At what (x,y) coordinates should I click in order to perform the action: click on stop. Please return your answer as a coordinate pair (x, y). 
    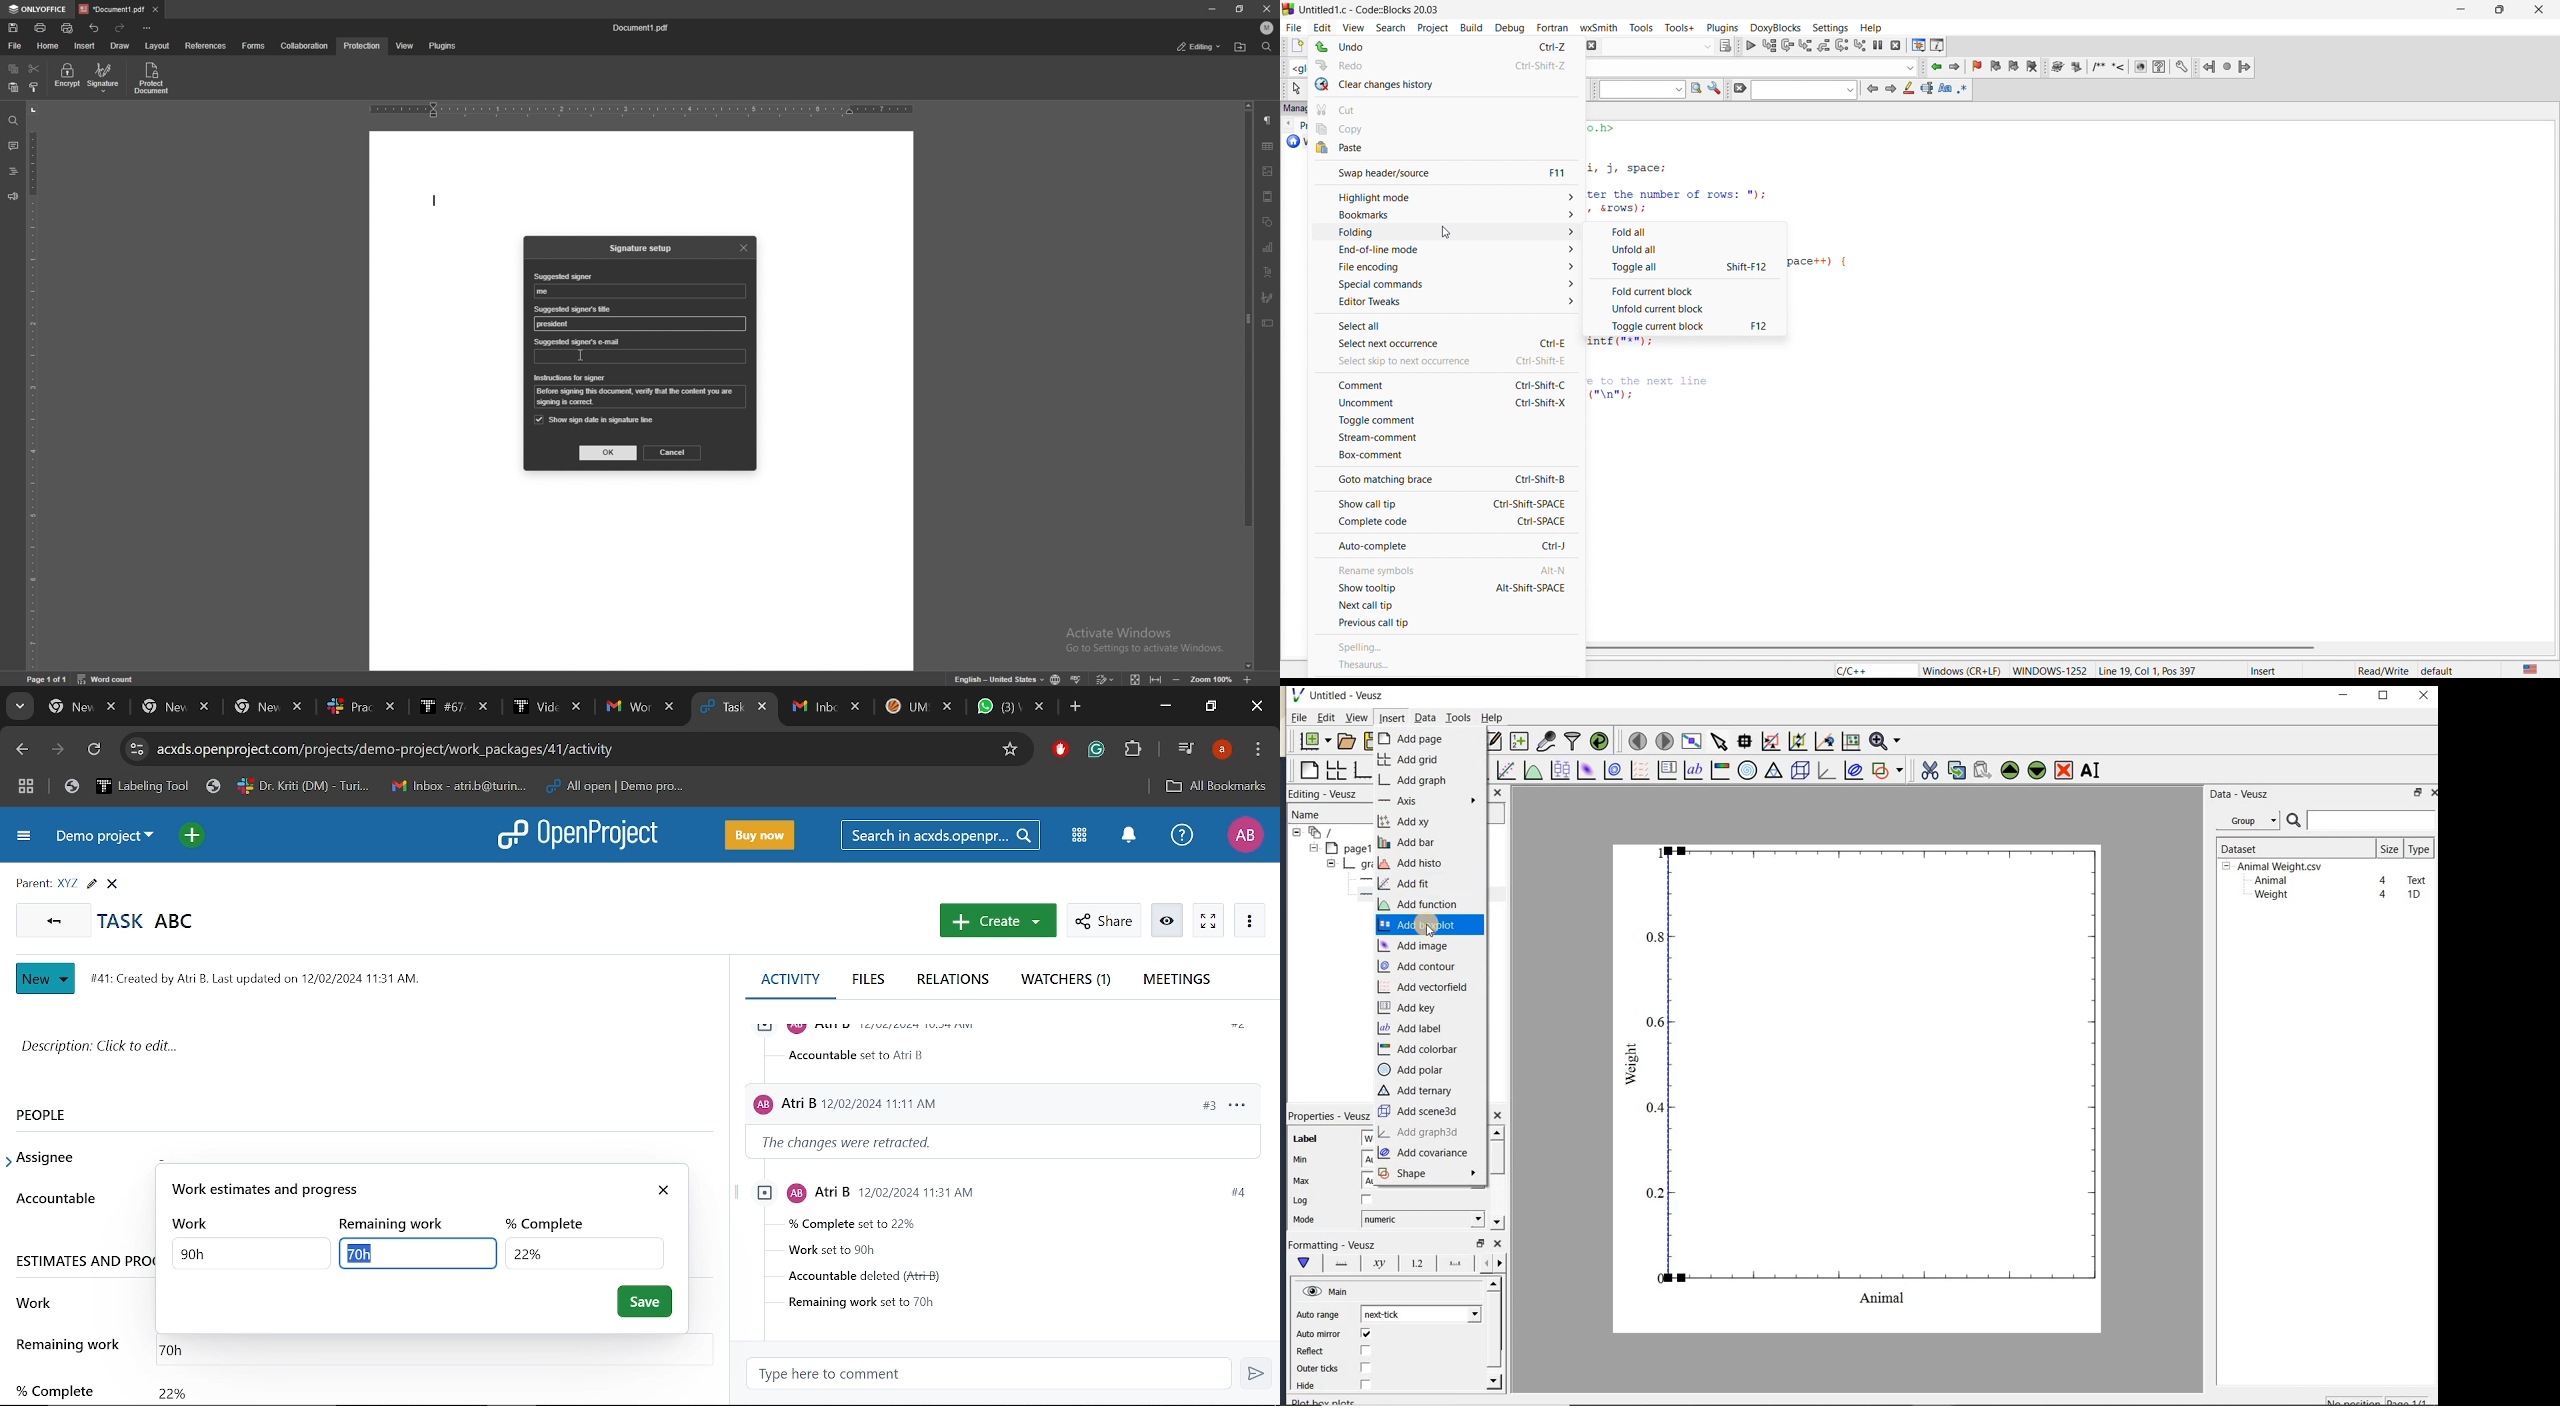
    Looking at the image, I should click on (2228, 66).